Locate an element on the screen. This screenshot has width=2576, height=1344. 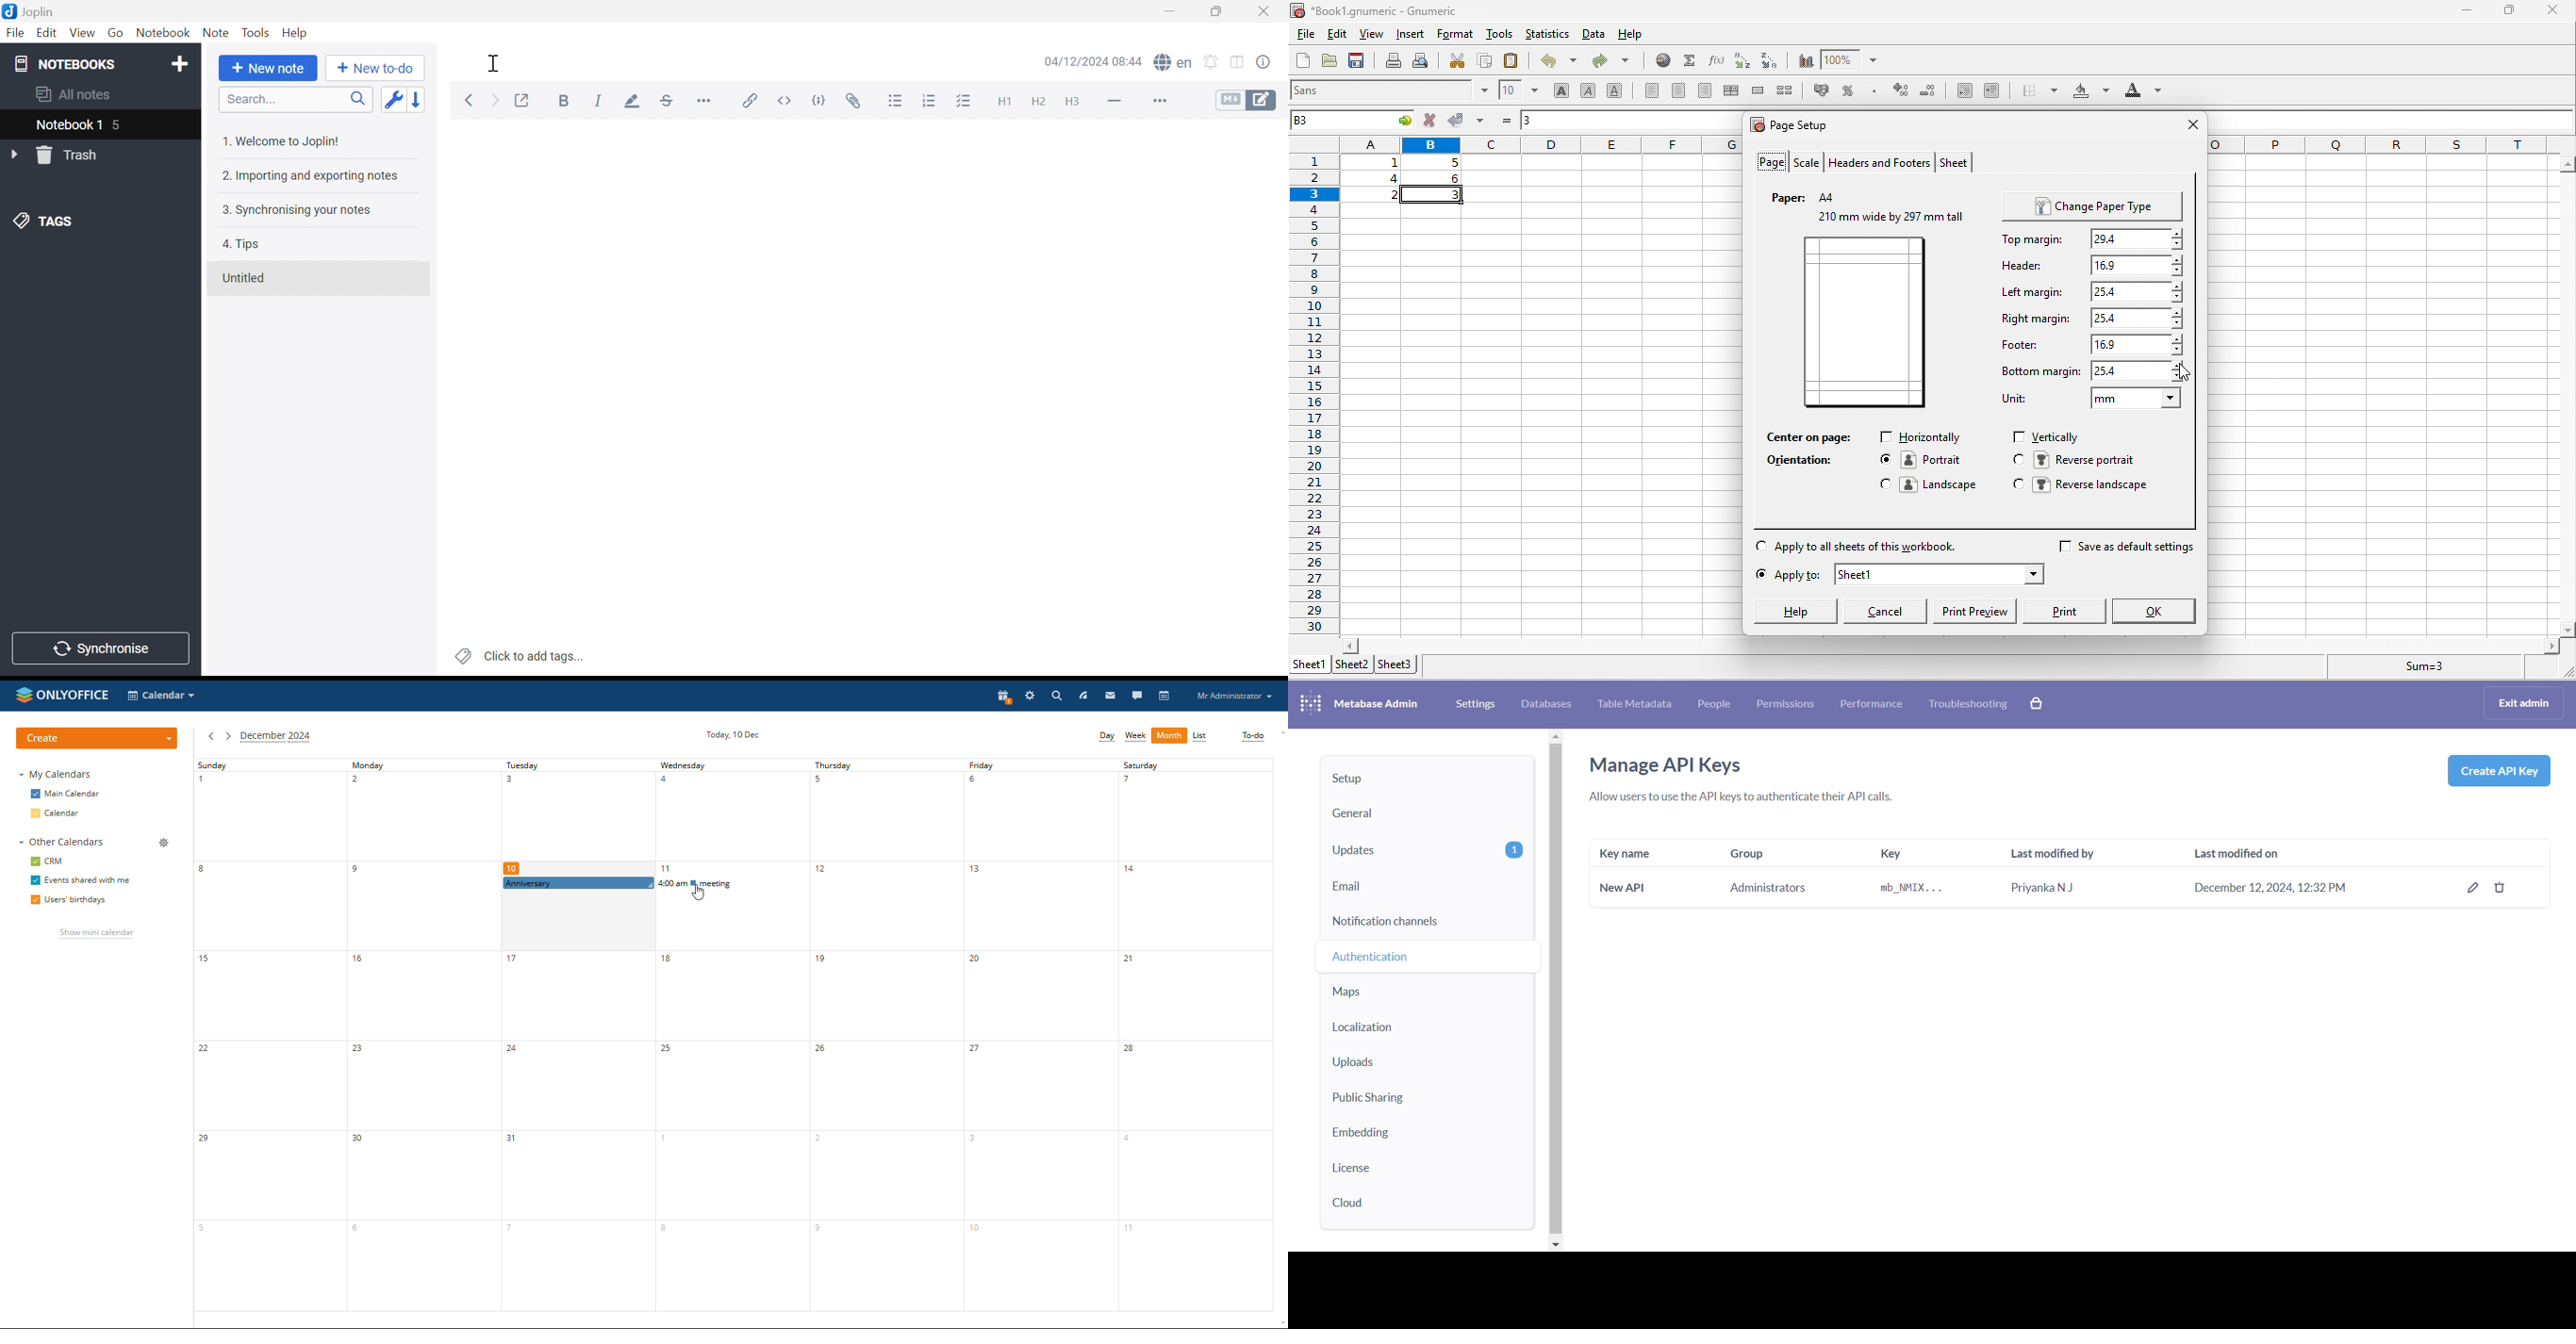
setup is located at coordinates (1430, 777).